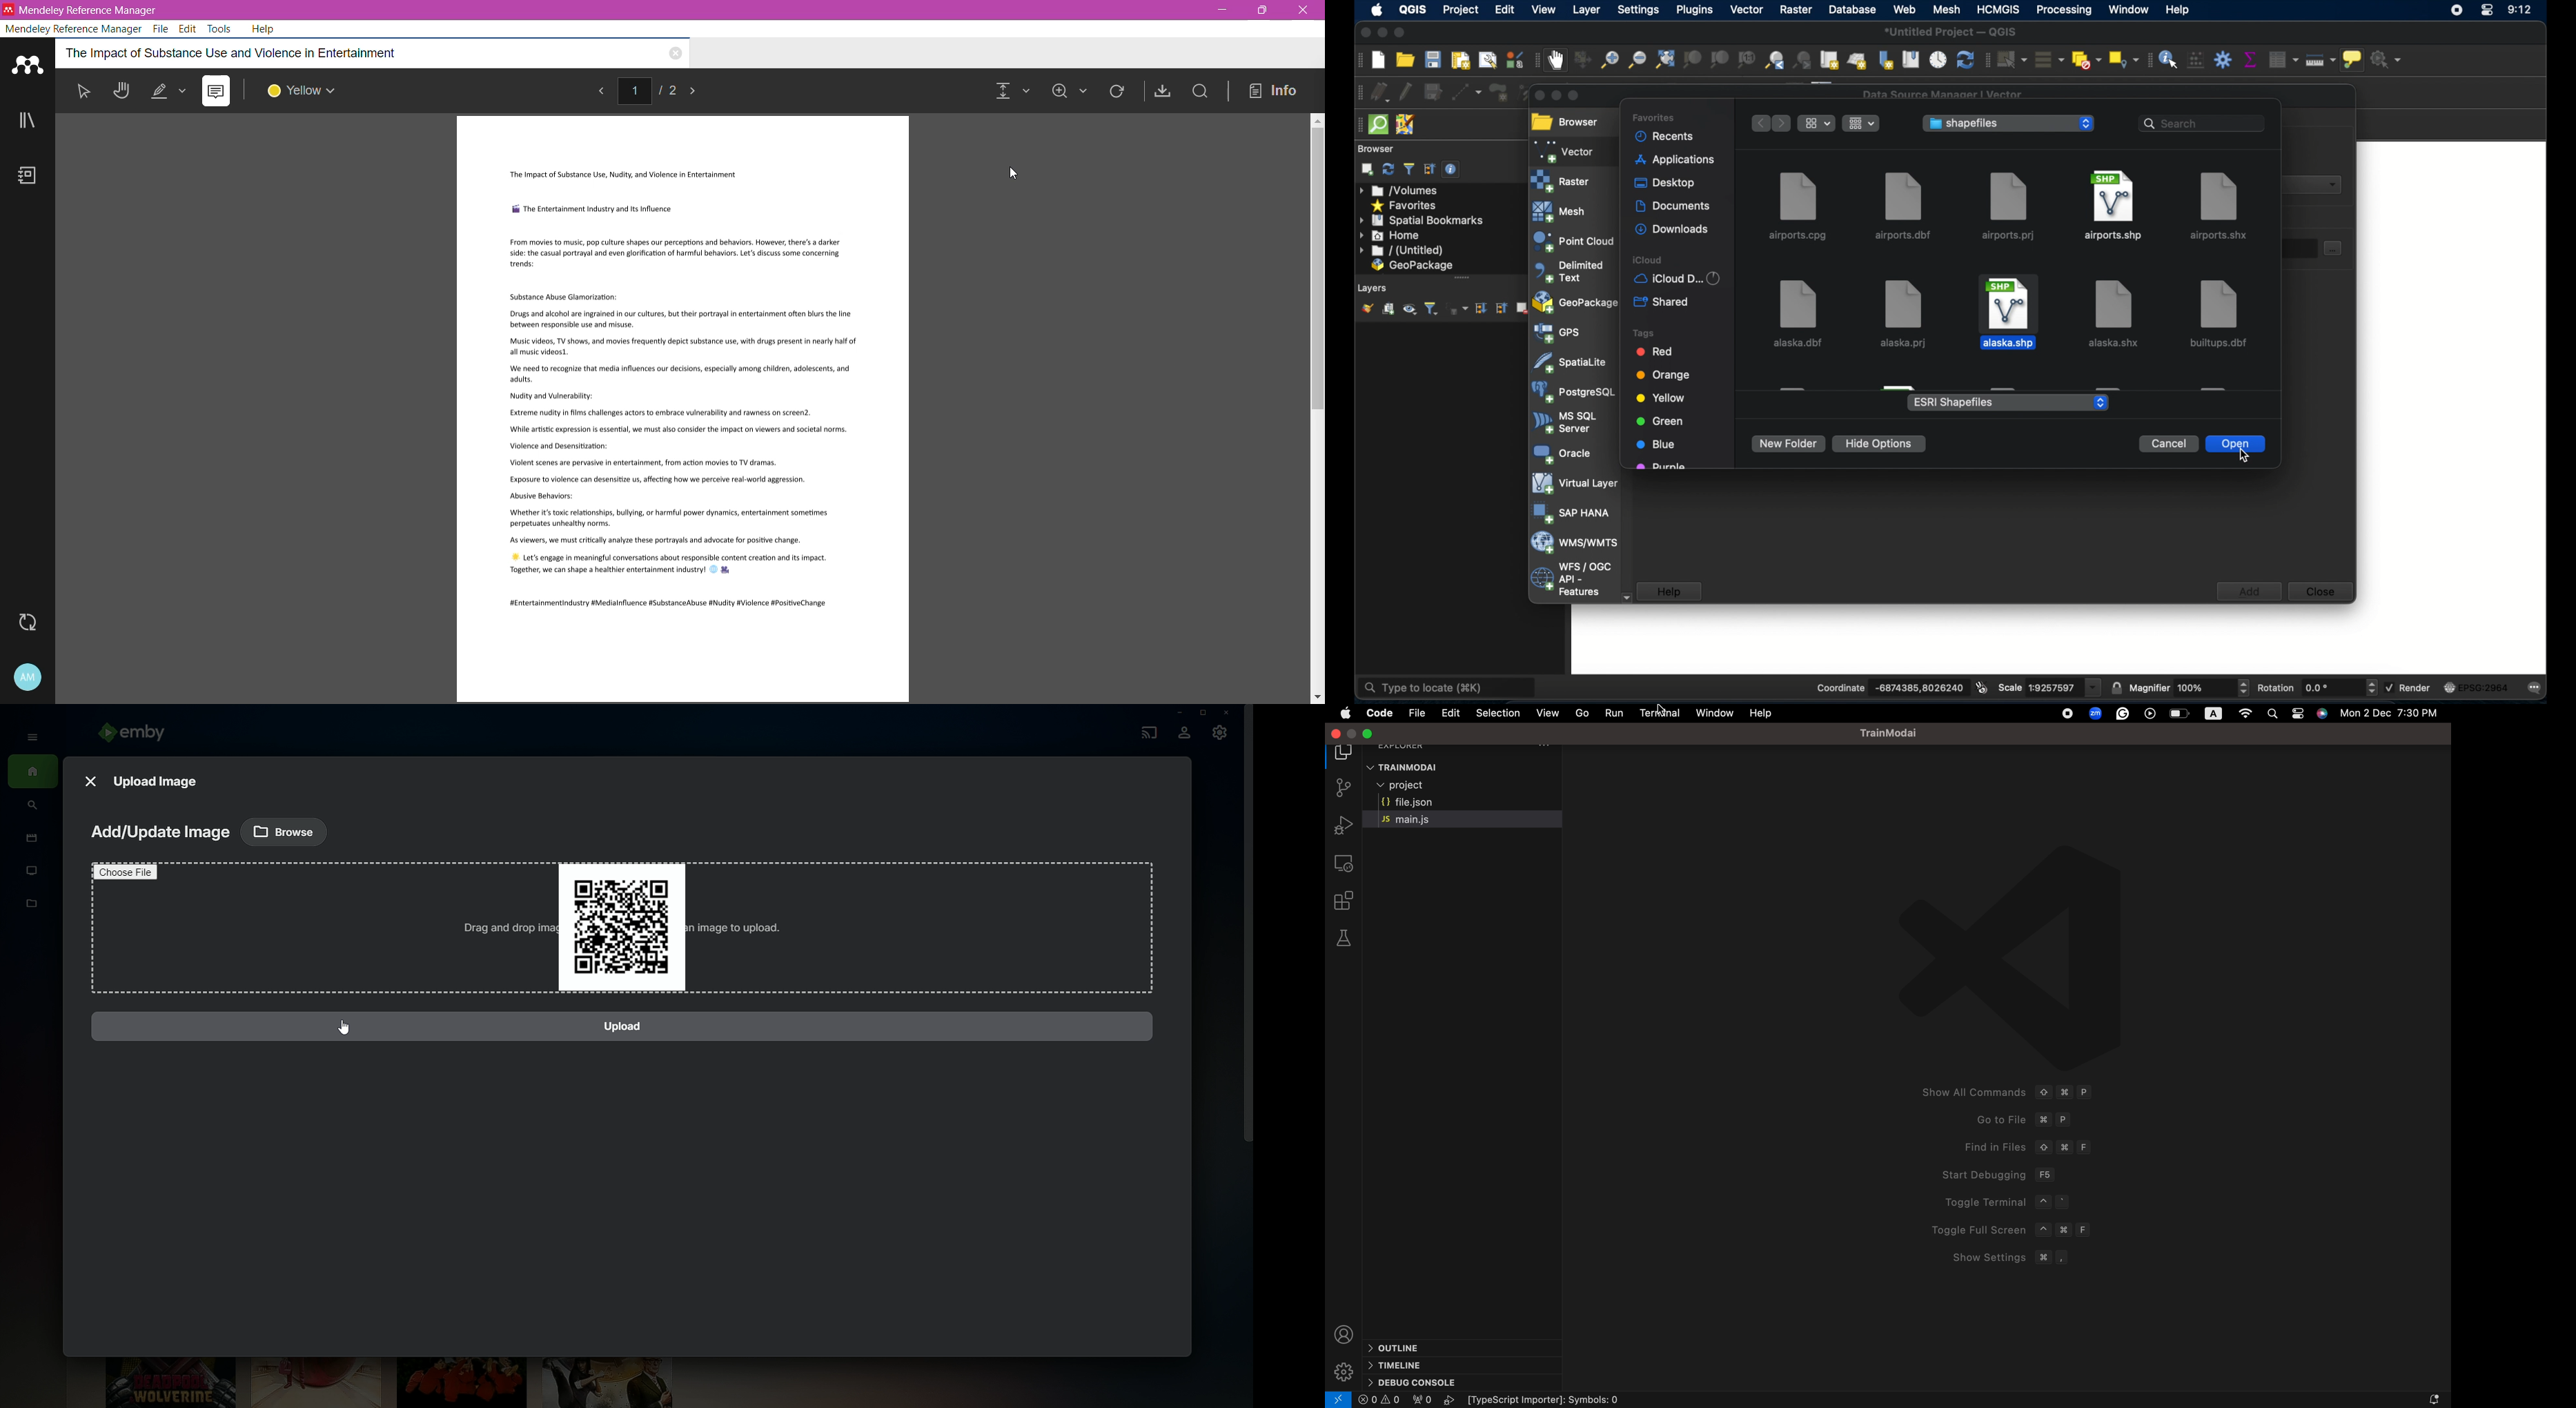 The height and width of the screenshot is (1428, 2576). I want to click on zoom out, so click(1636, 62).